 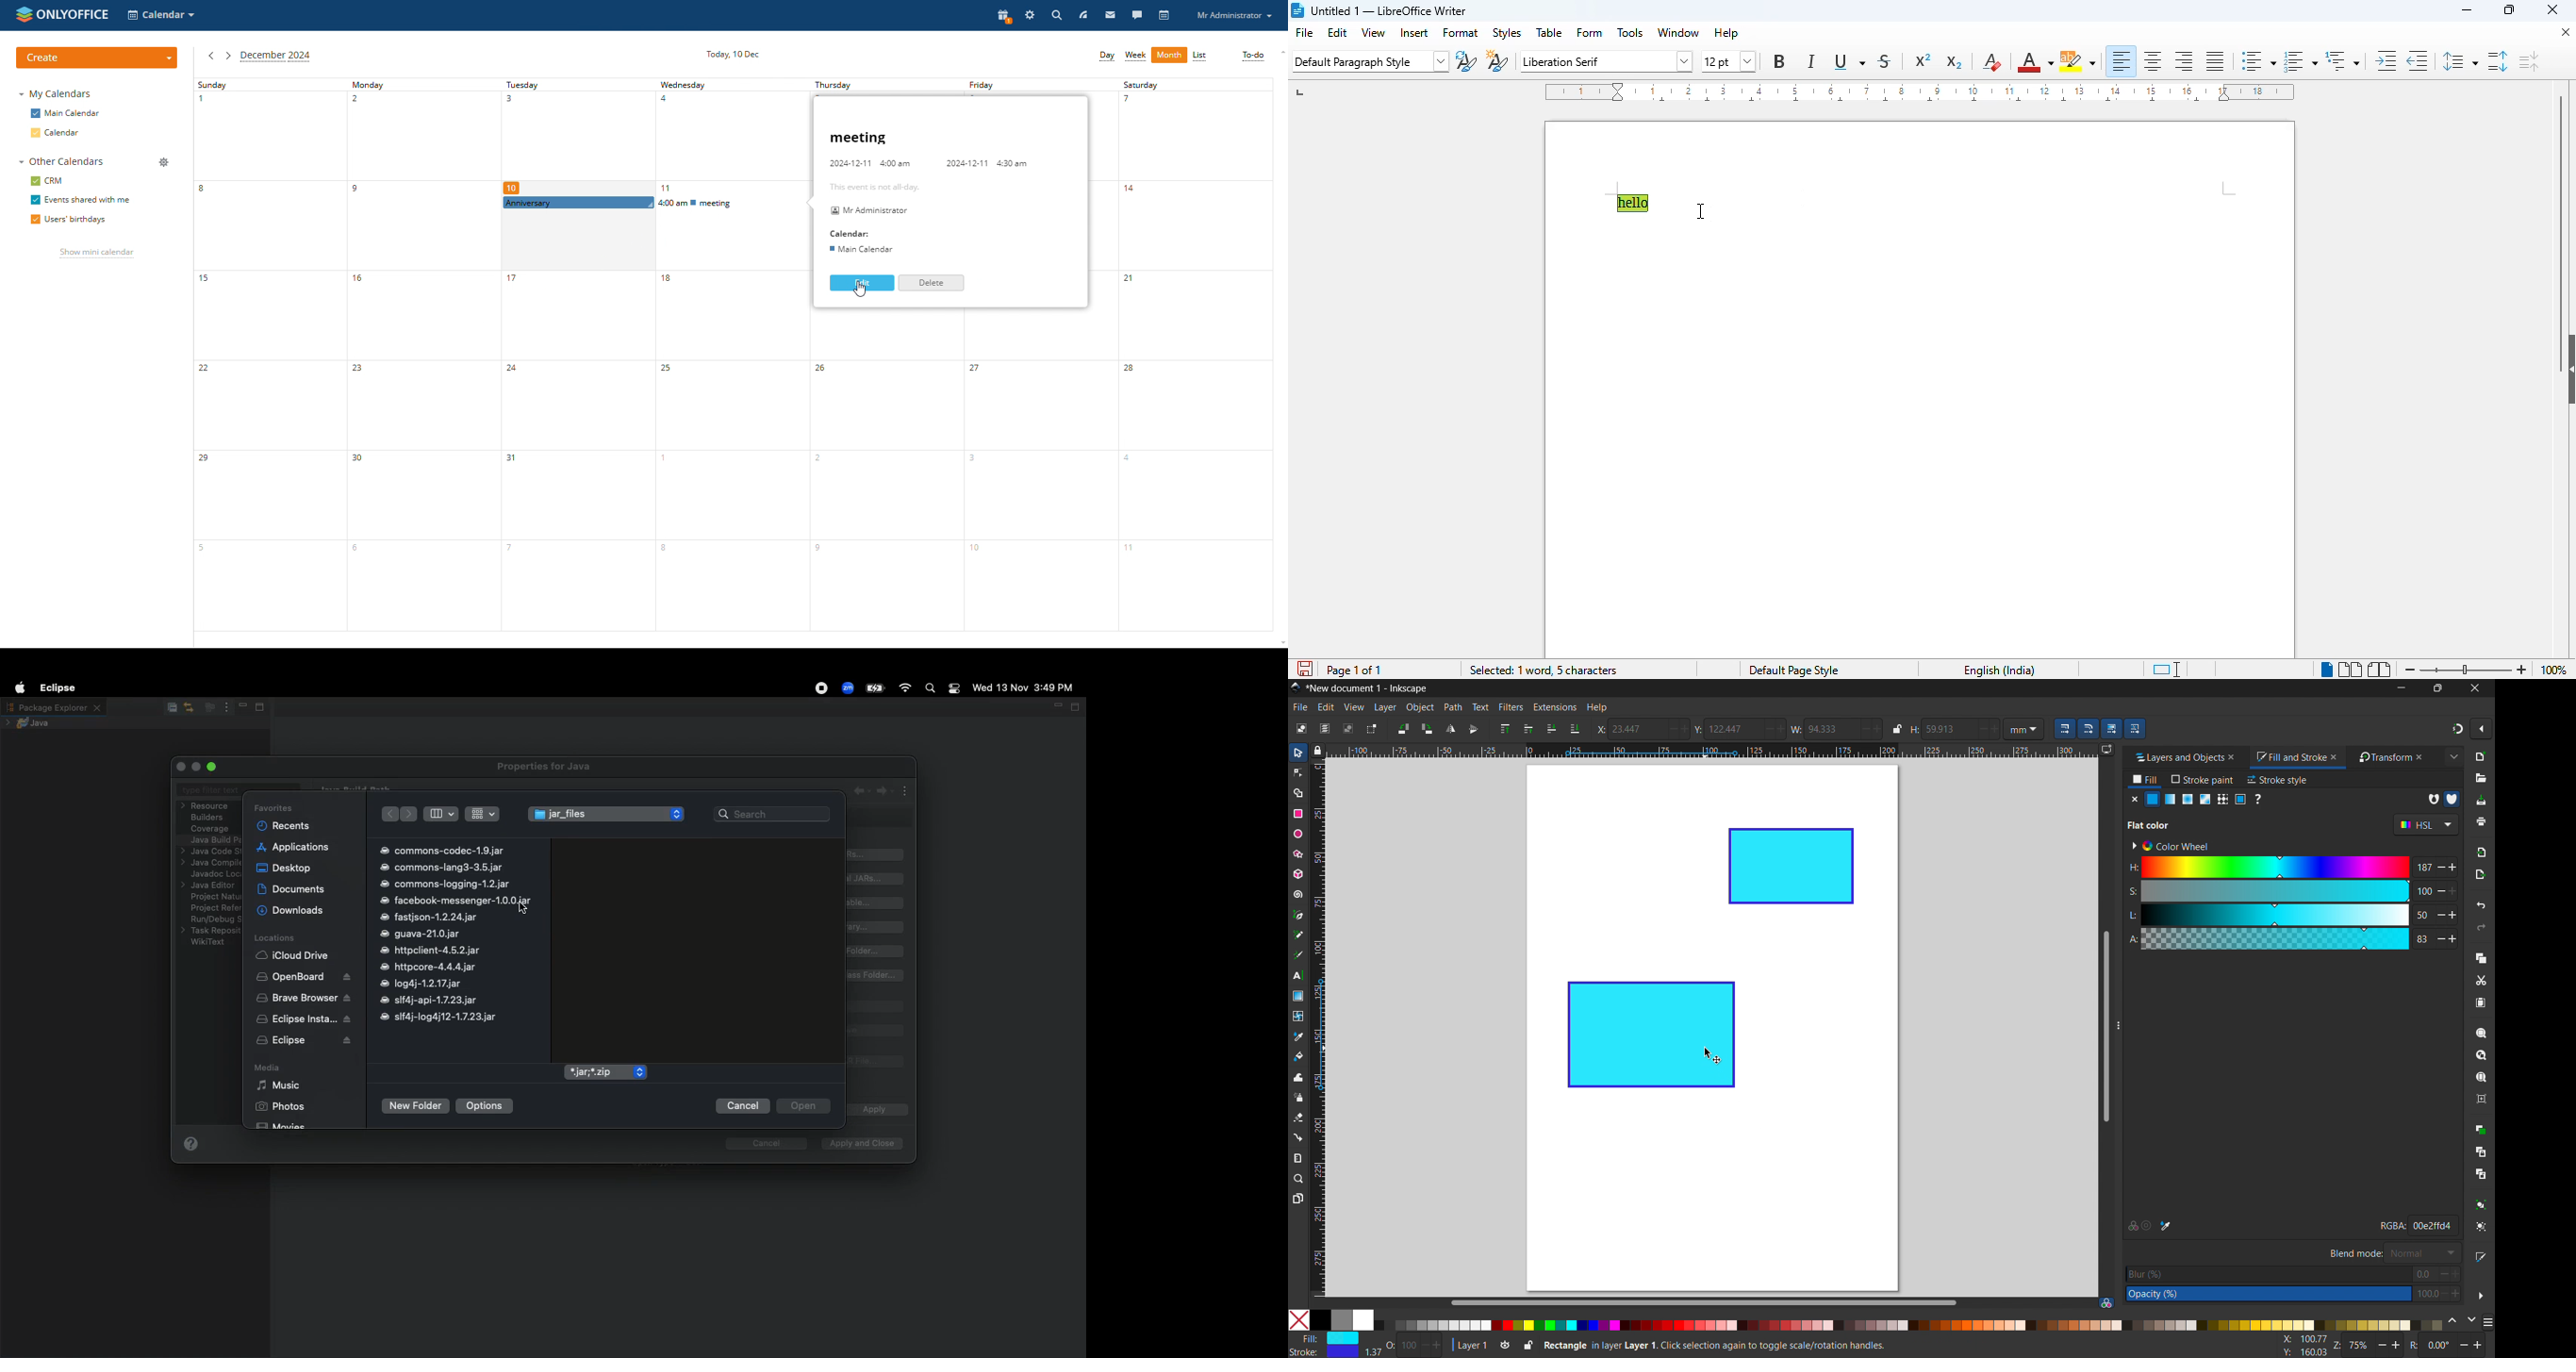 What do you see at coordinates (2480, 1174) in the screenshot?
I see `unlink clone` at bounding box center [2480, 1174].